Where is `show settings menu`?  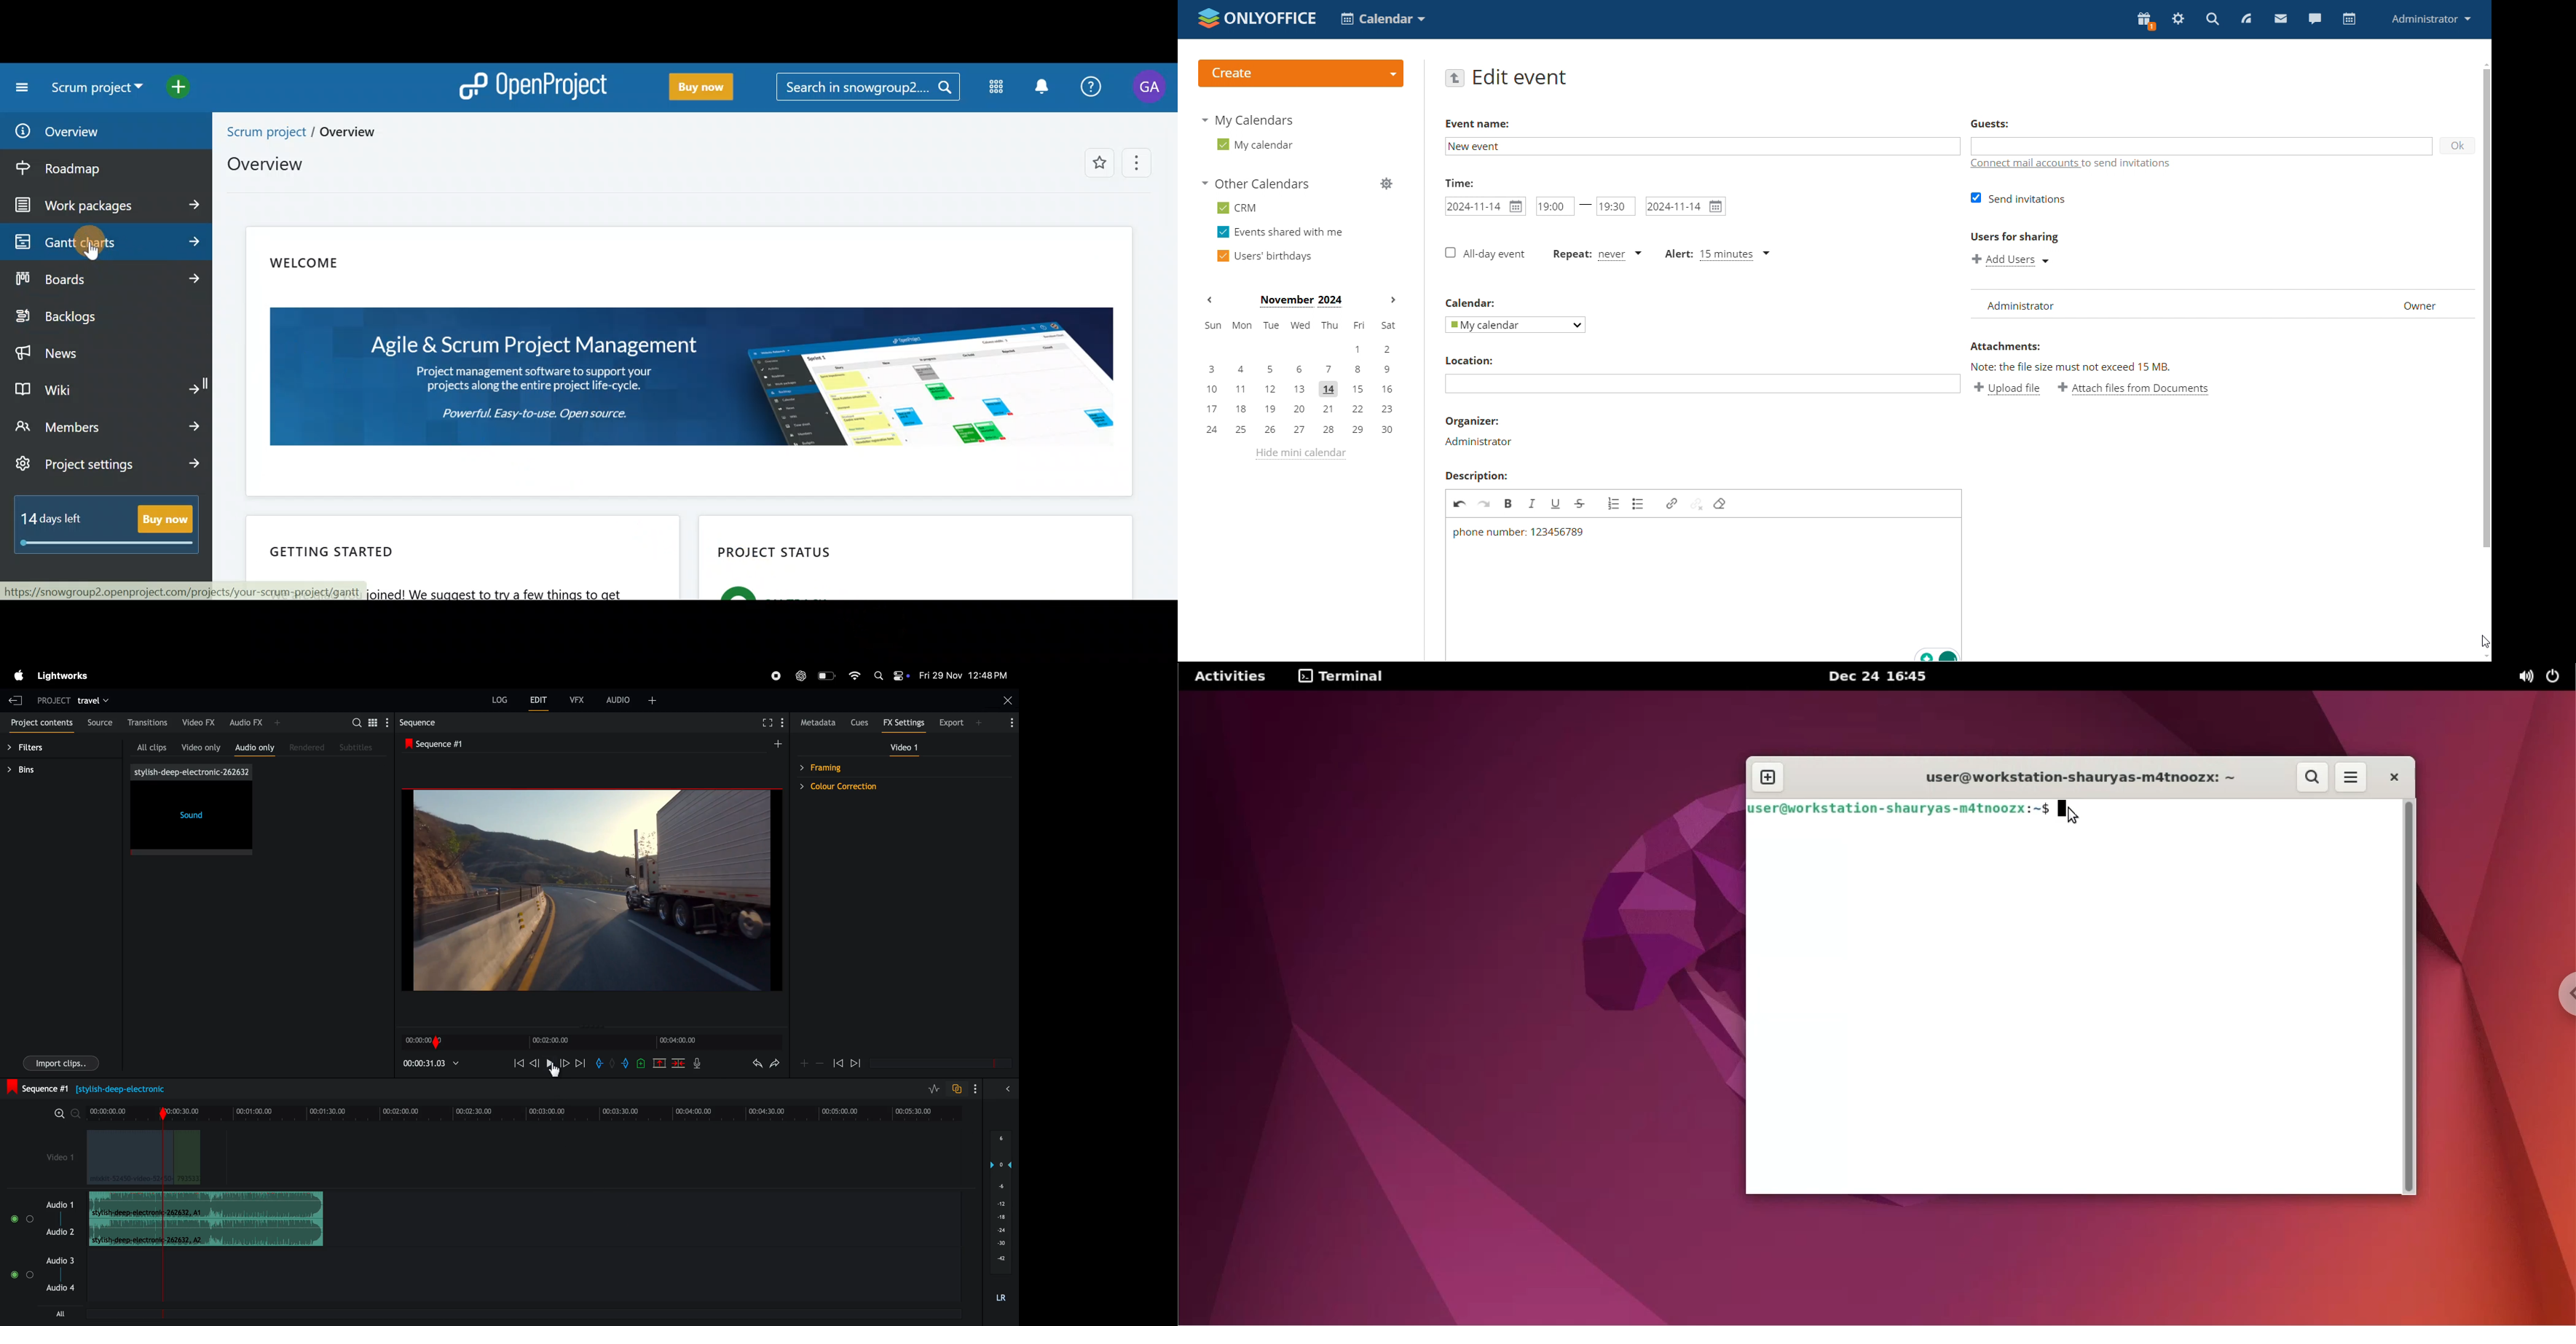 show settings menu is located at coordinates (386, 722).